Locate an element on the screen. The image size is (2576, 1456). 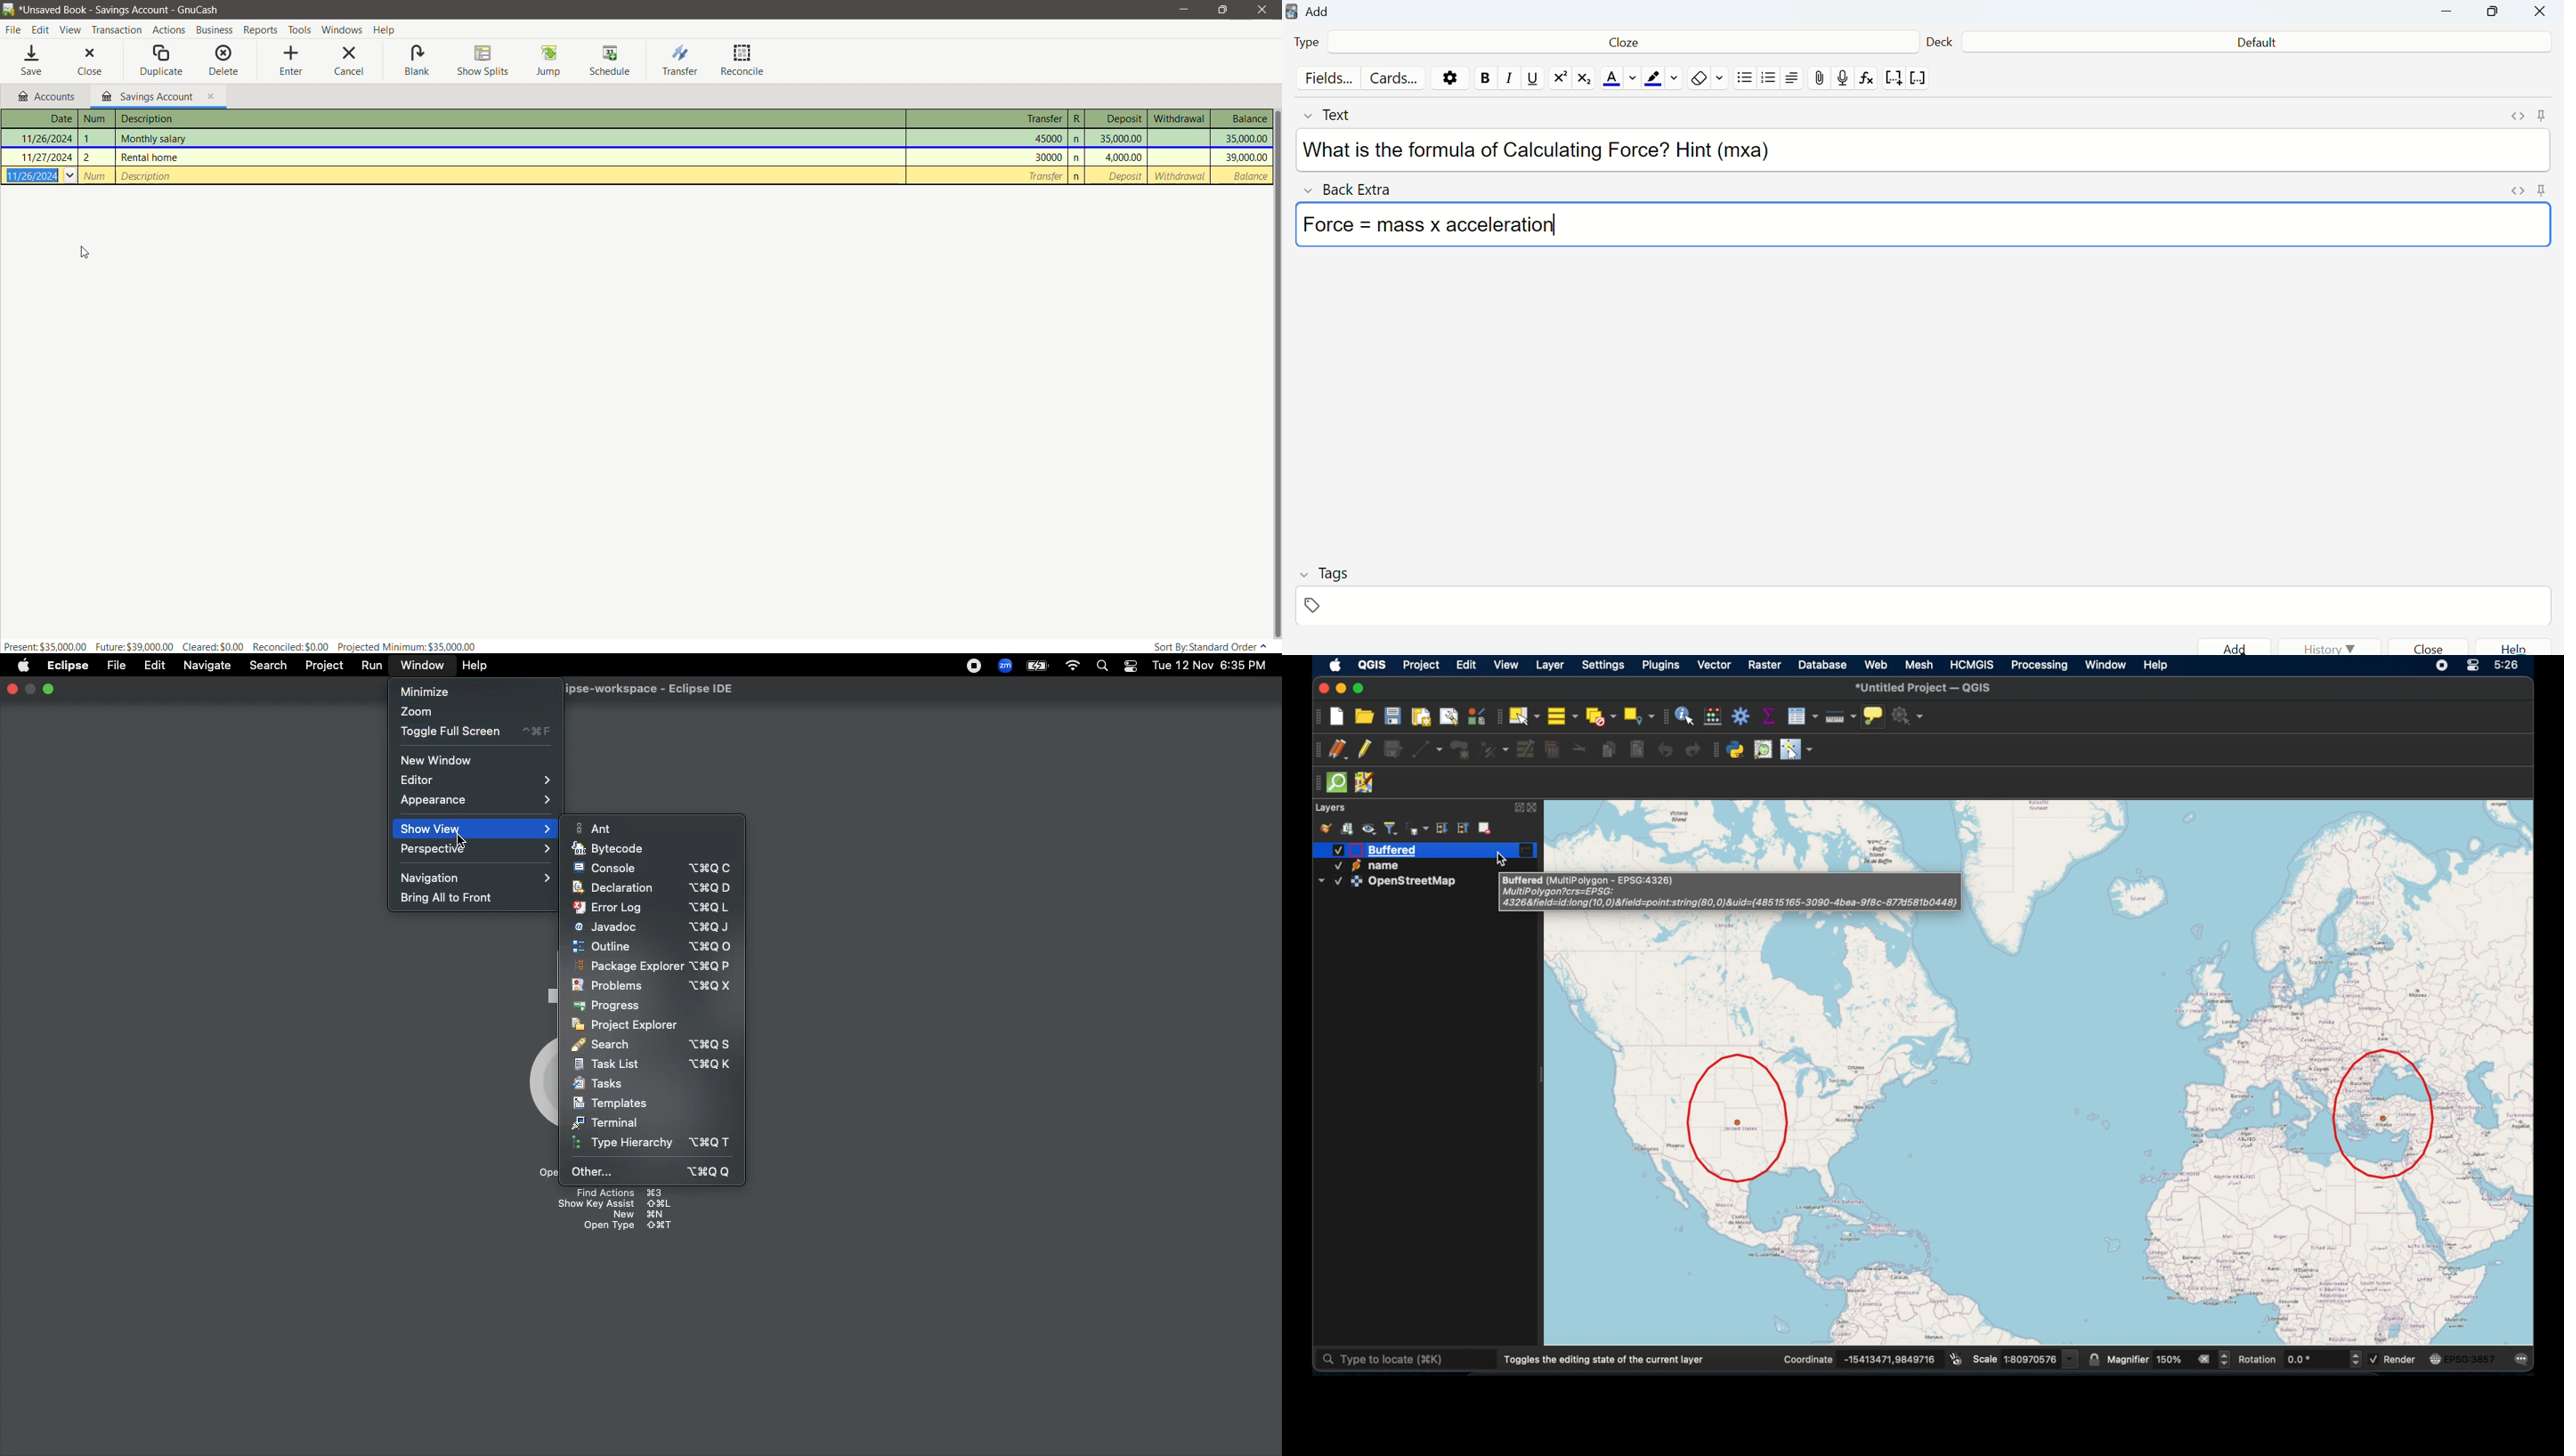
exponential is located at coordinates (1560, 79).